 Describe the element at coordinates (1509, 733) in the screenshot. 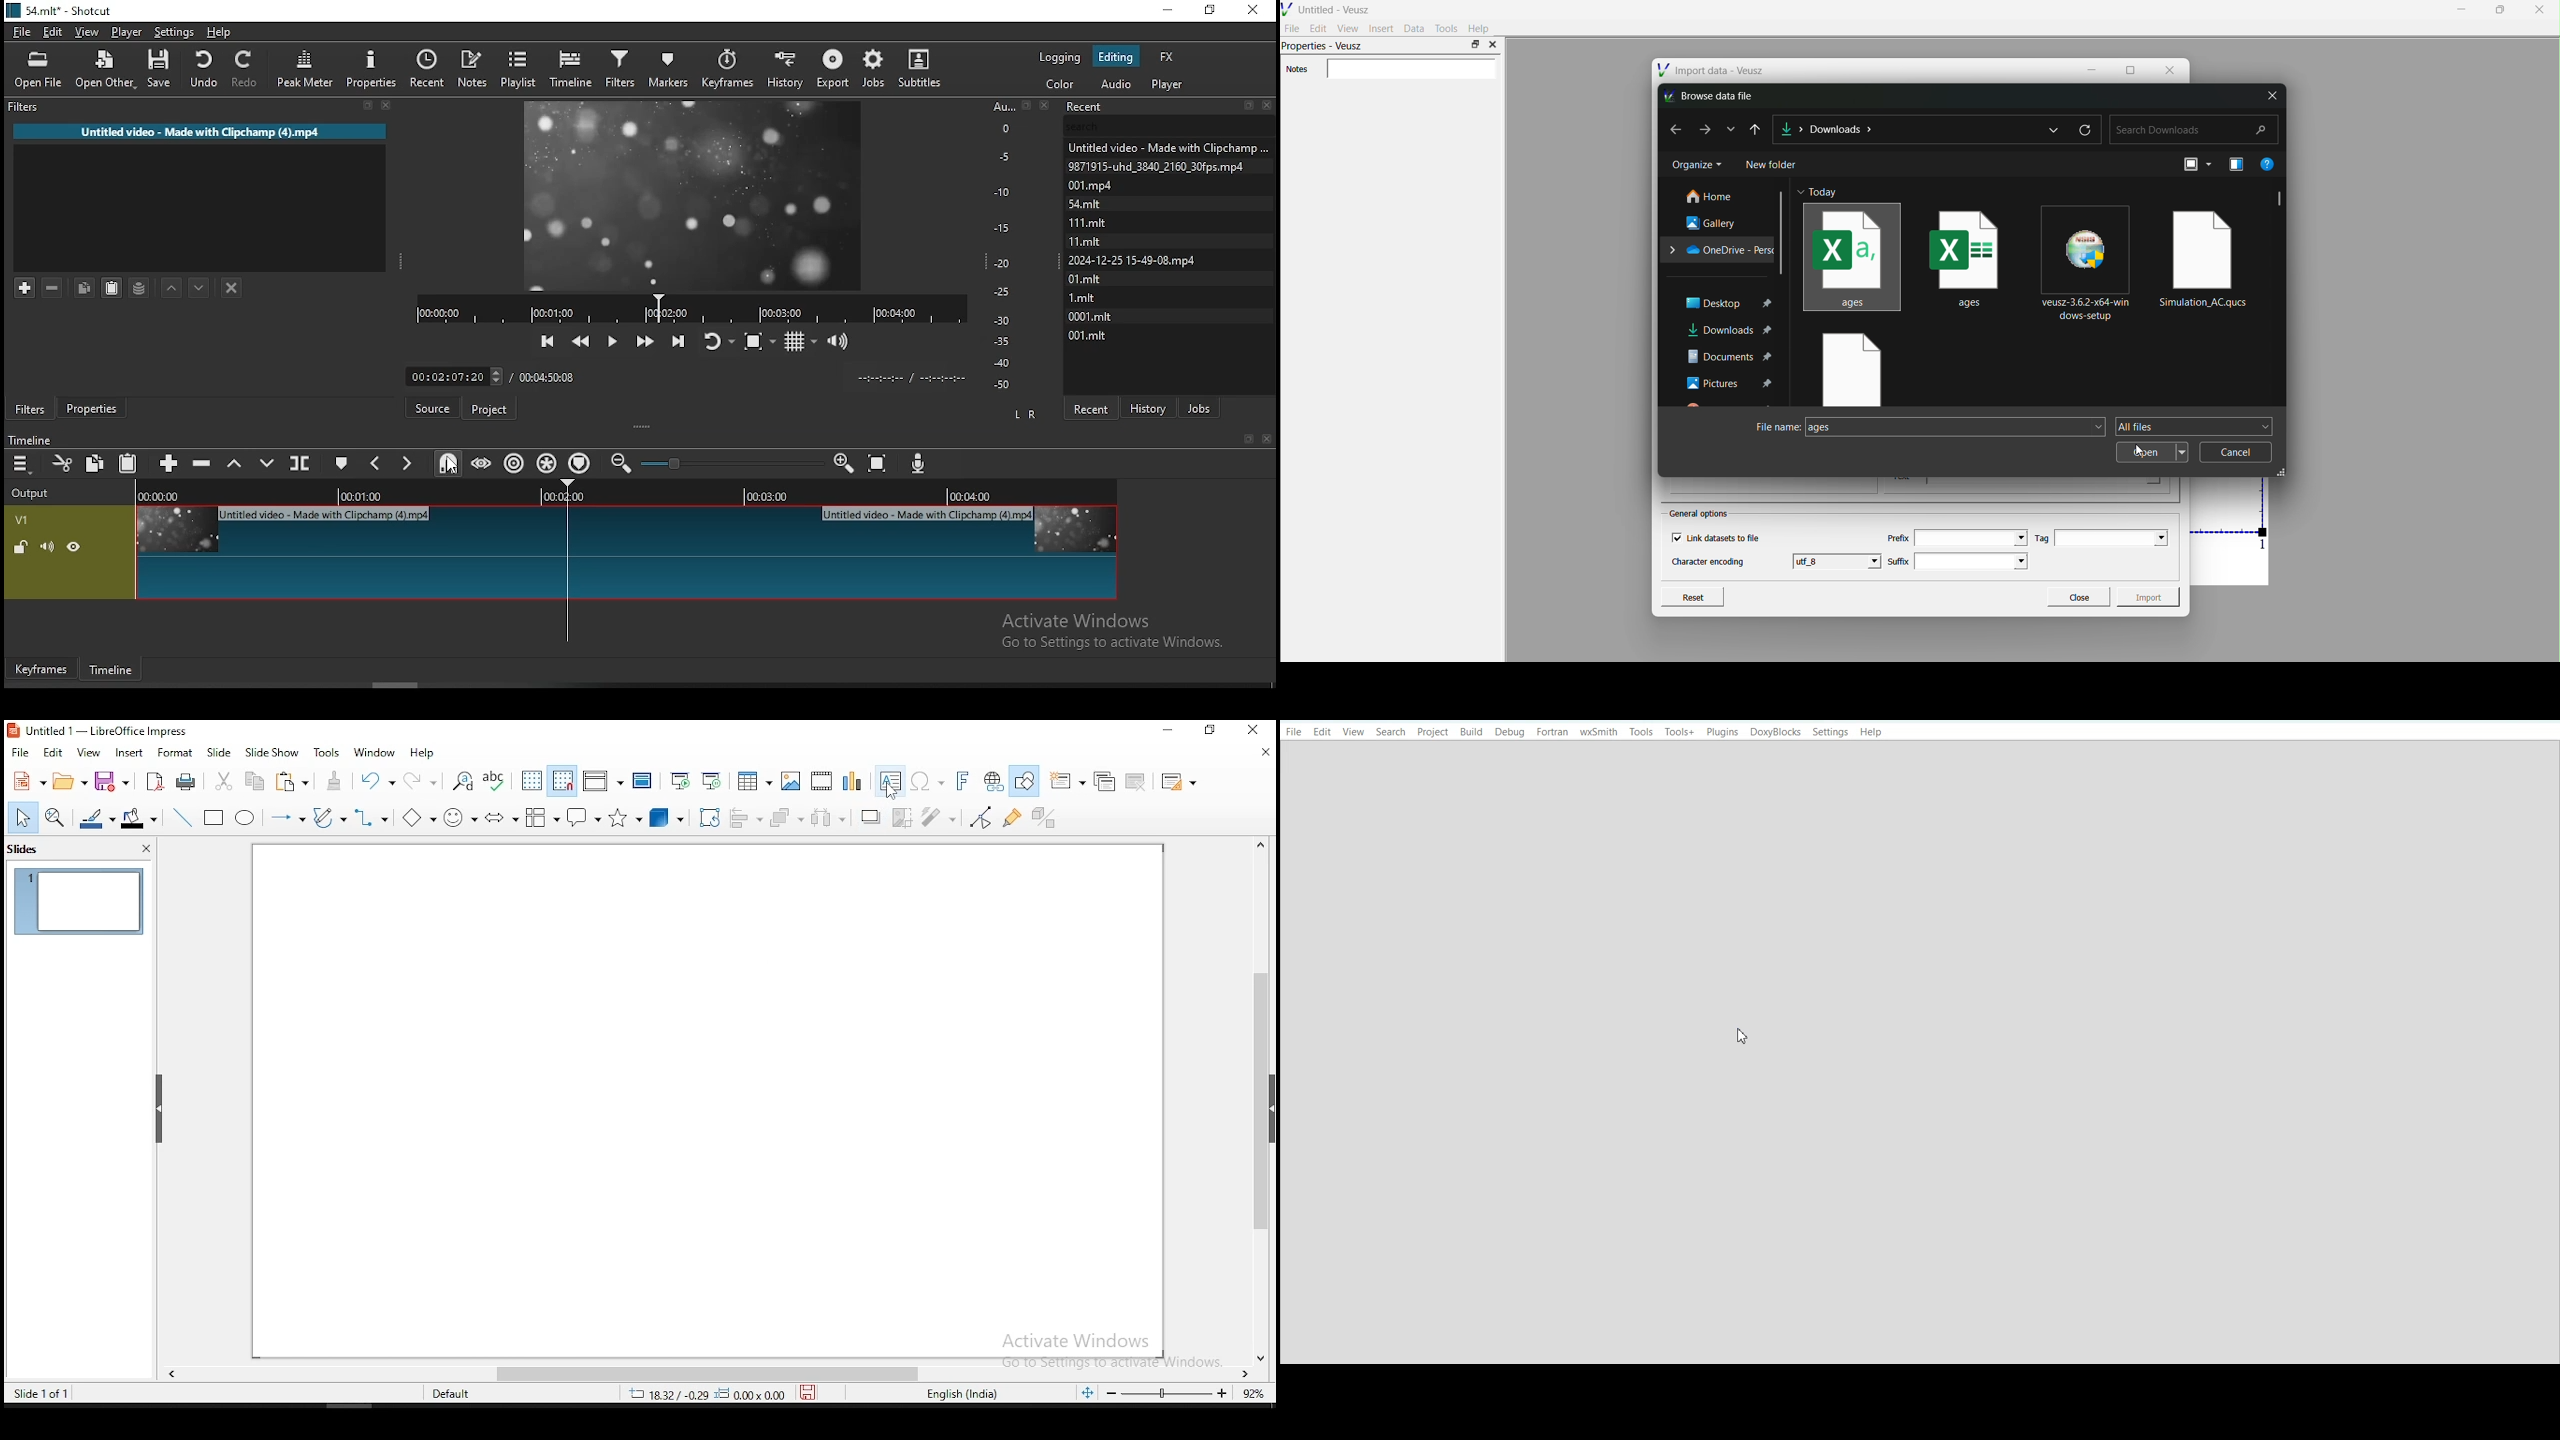

I see `Debug` at that location.